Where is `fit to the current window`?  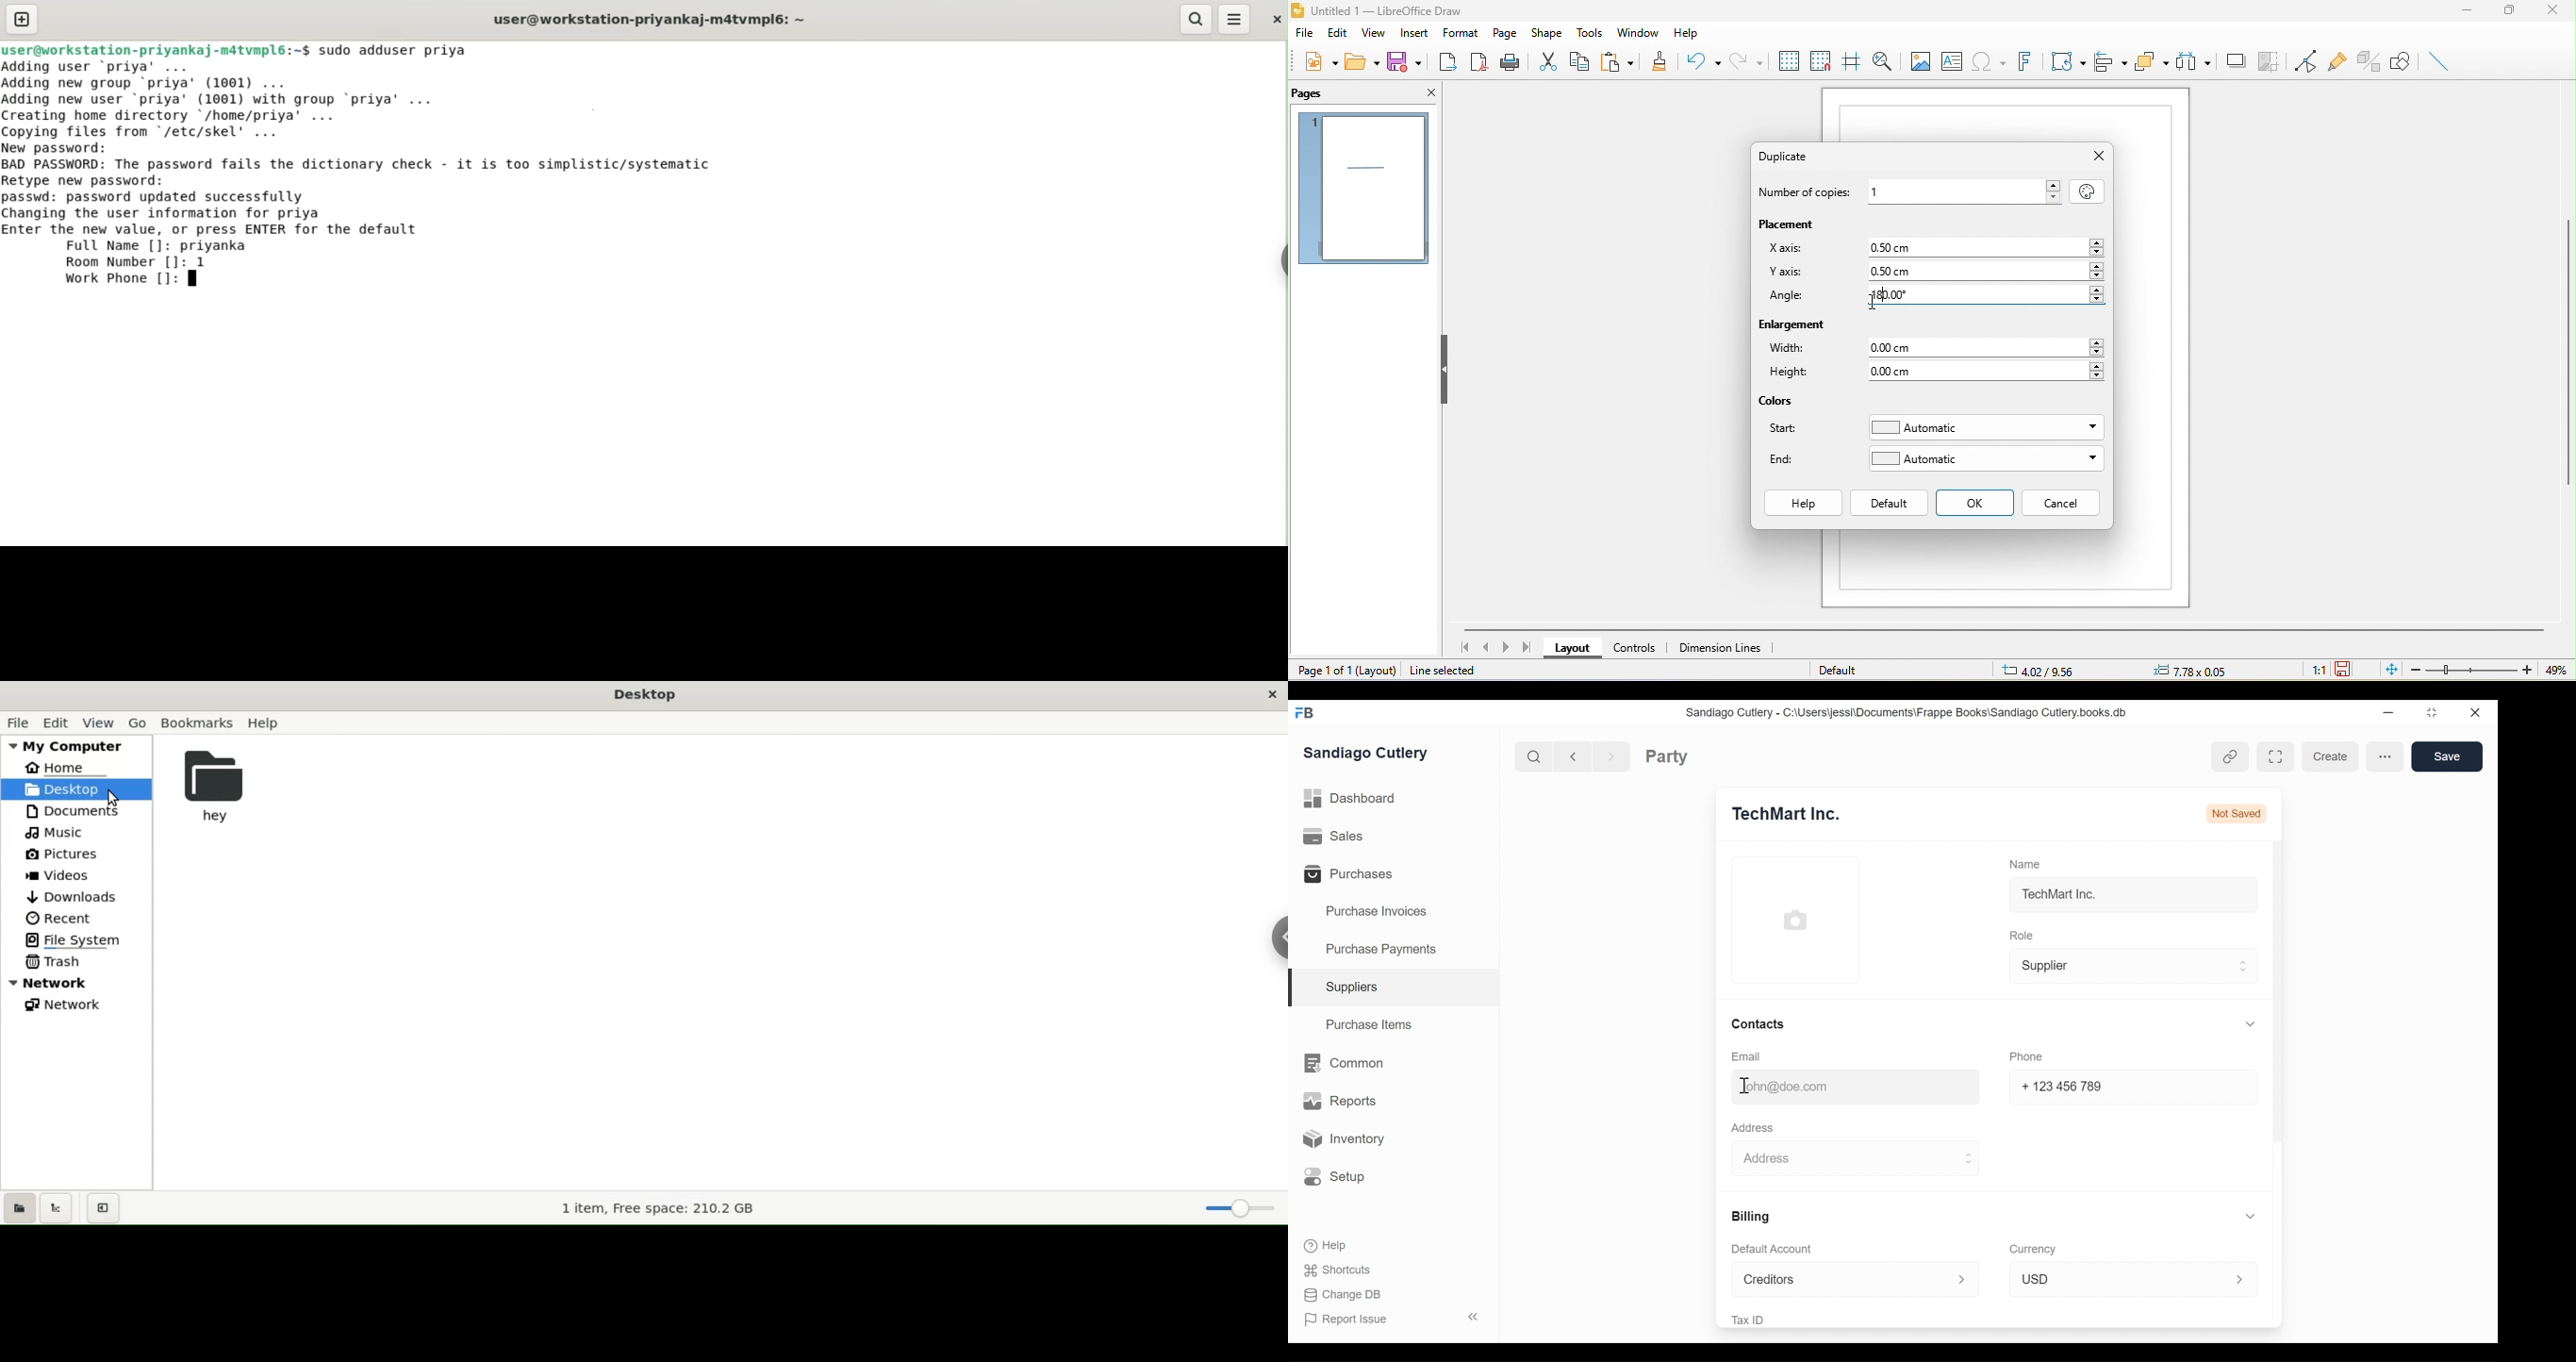 fit to the current window is located at coordinates (2386, 671).